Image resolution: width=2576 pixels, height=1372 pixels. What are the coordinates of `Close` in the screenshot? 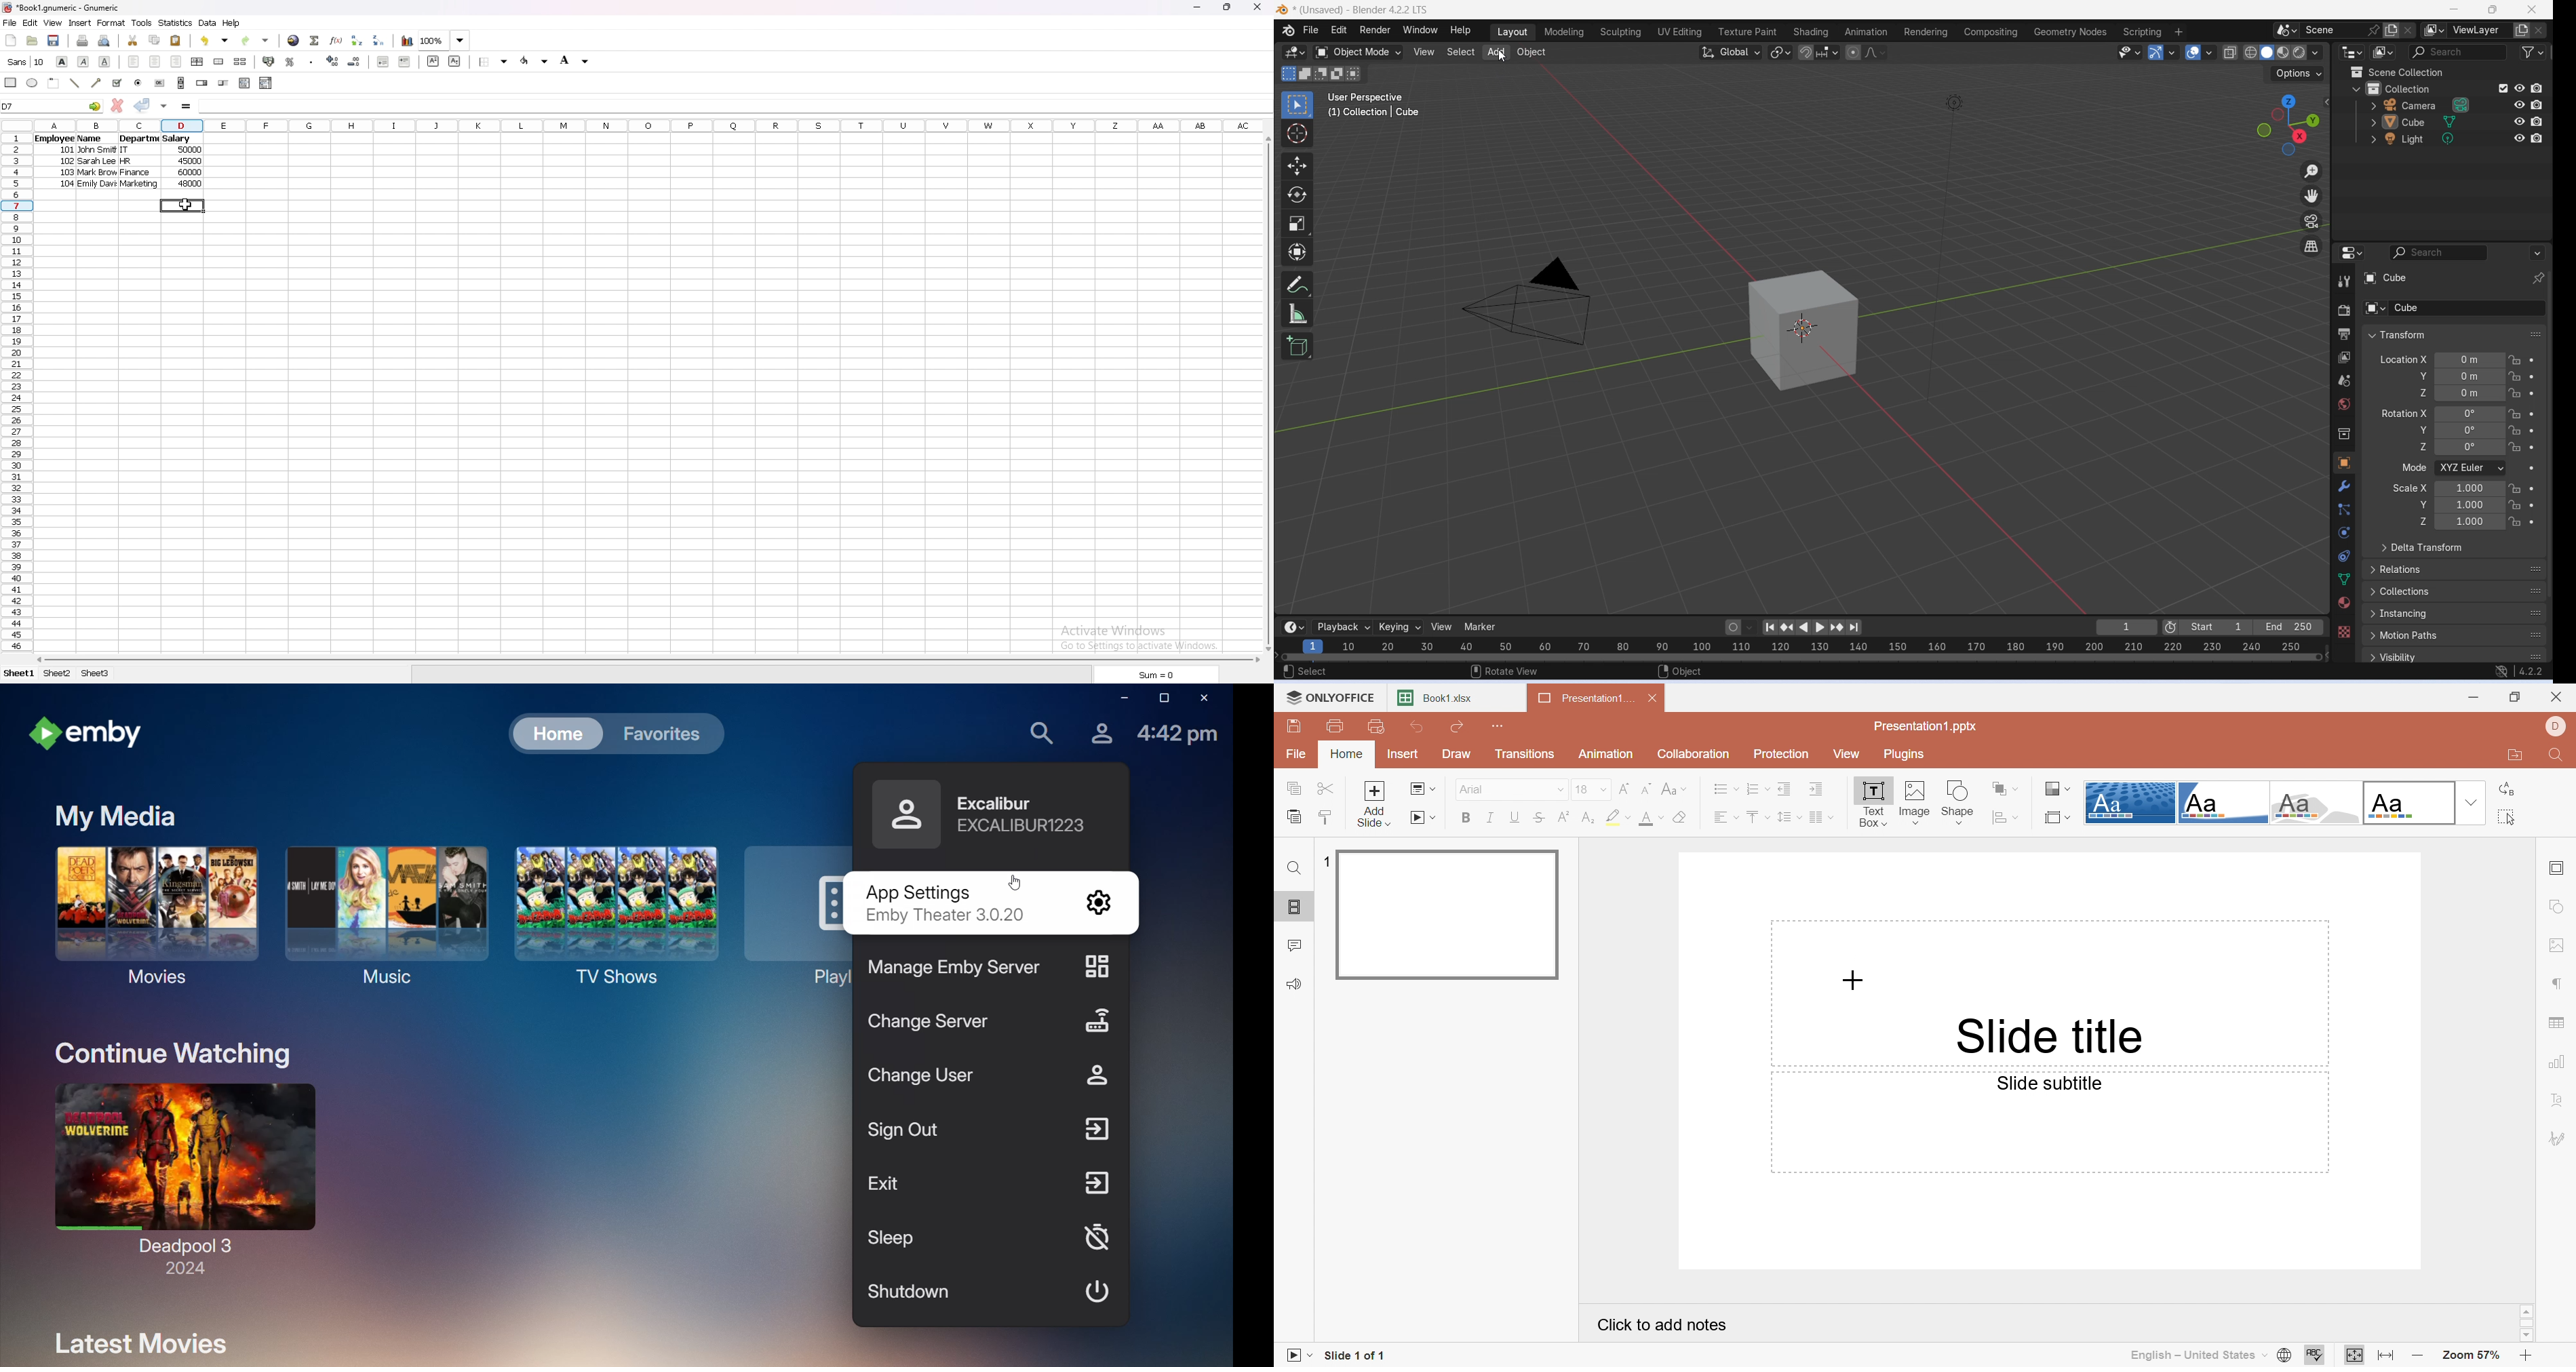 It's located at (1652, 696).